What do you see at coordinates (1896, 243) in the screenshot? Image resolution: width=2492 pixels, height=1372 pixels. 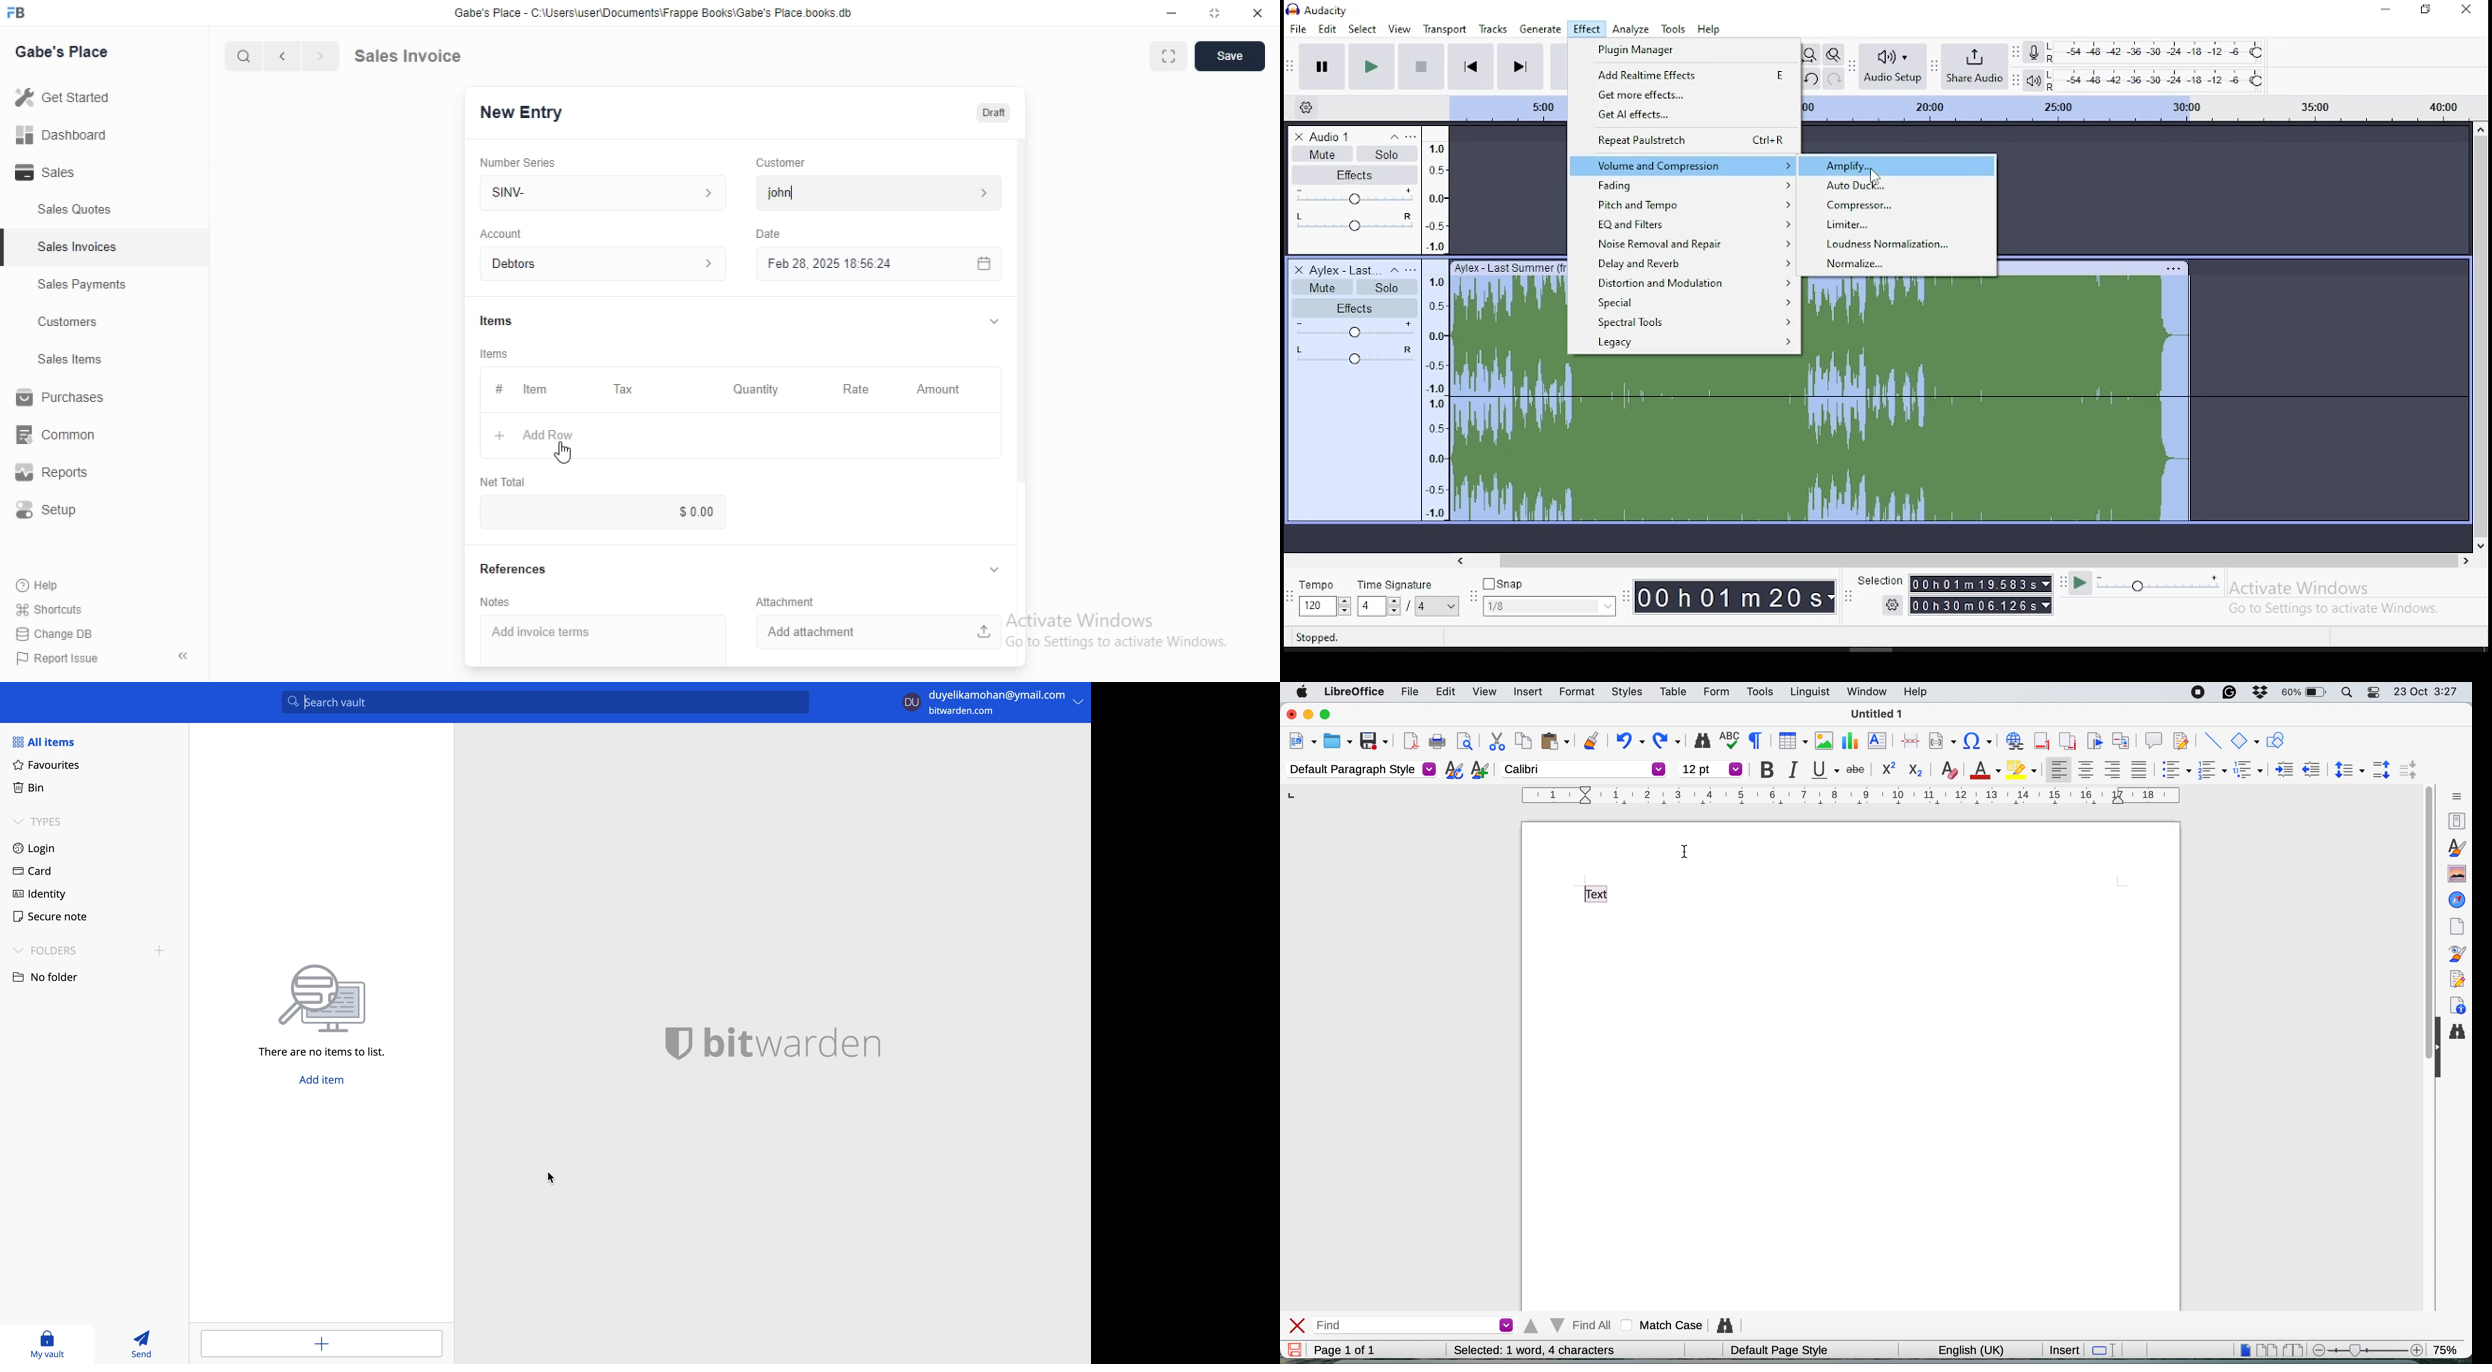 I see `loudness normalise` at bounding box center [1896, 243].